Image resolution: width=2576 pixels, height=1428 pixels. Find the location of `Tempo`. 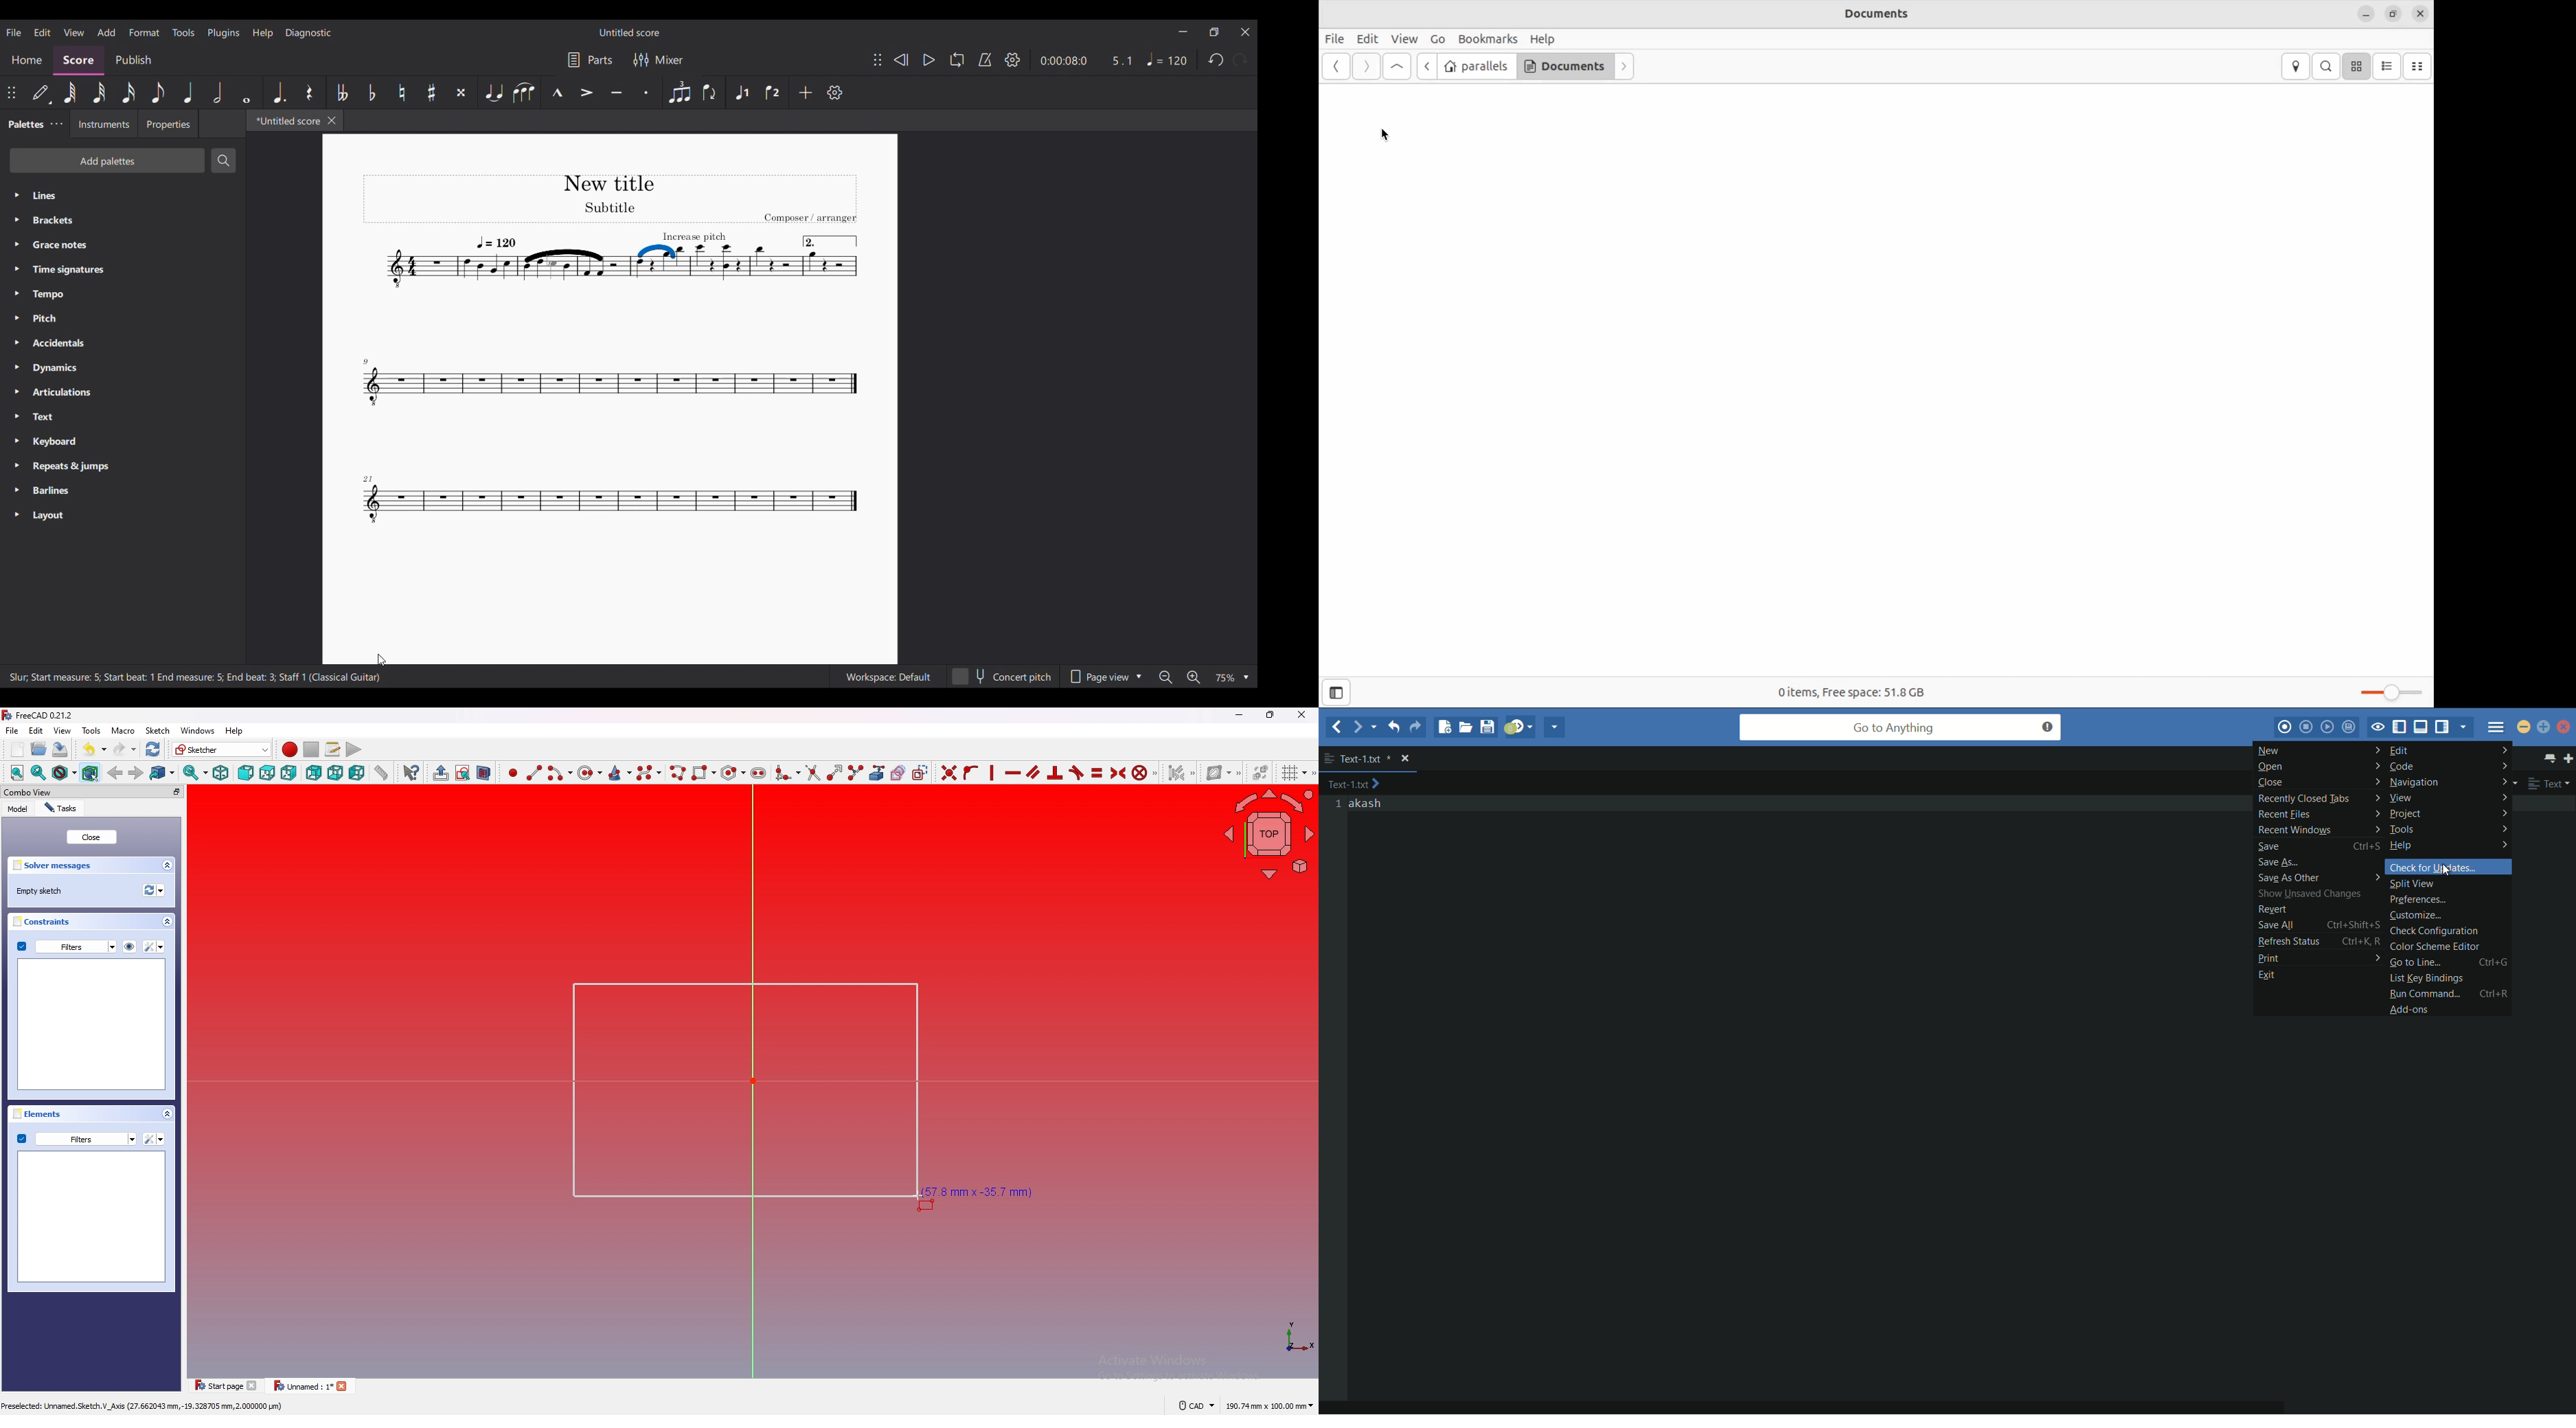

Tempo is located at coordinates (1167, 60).